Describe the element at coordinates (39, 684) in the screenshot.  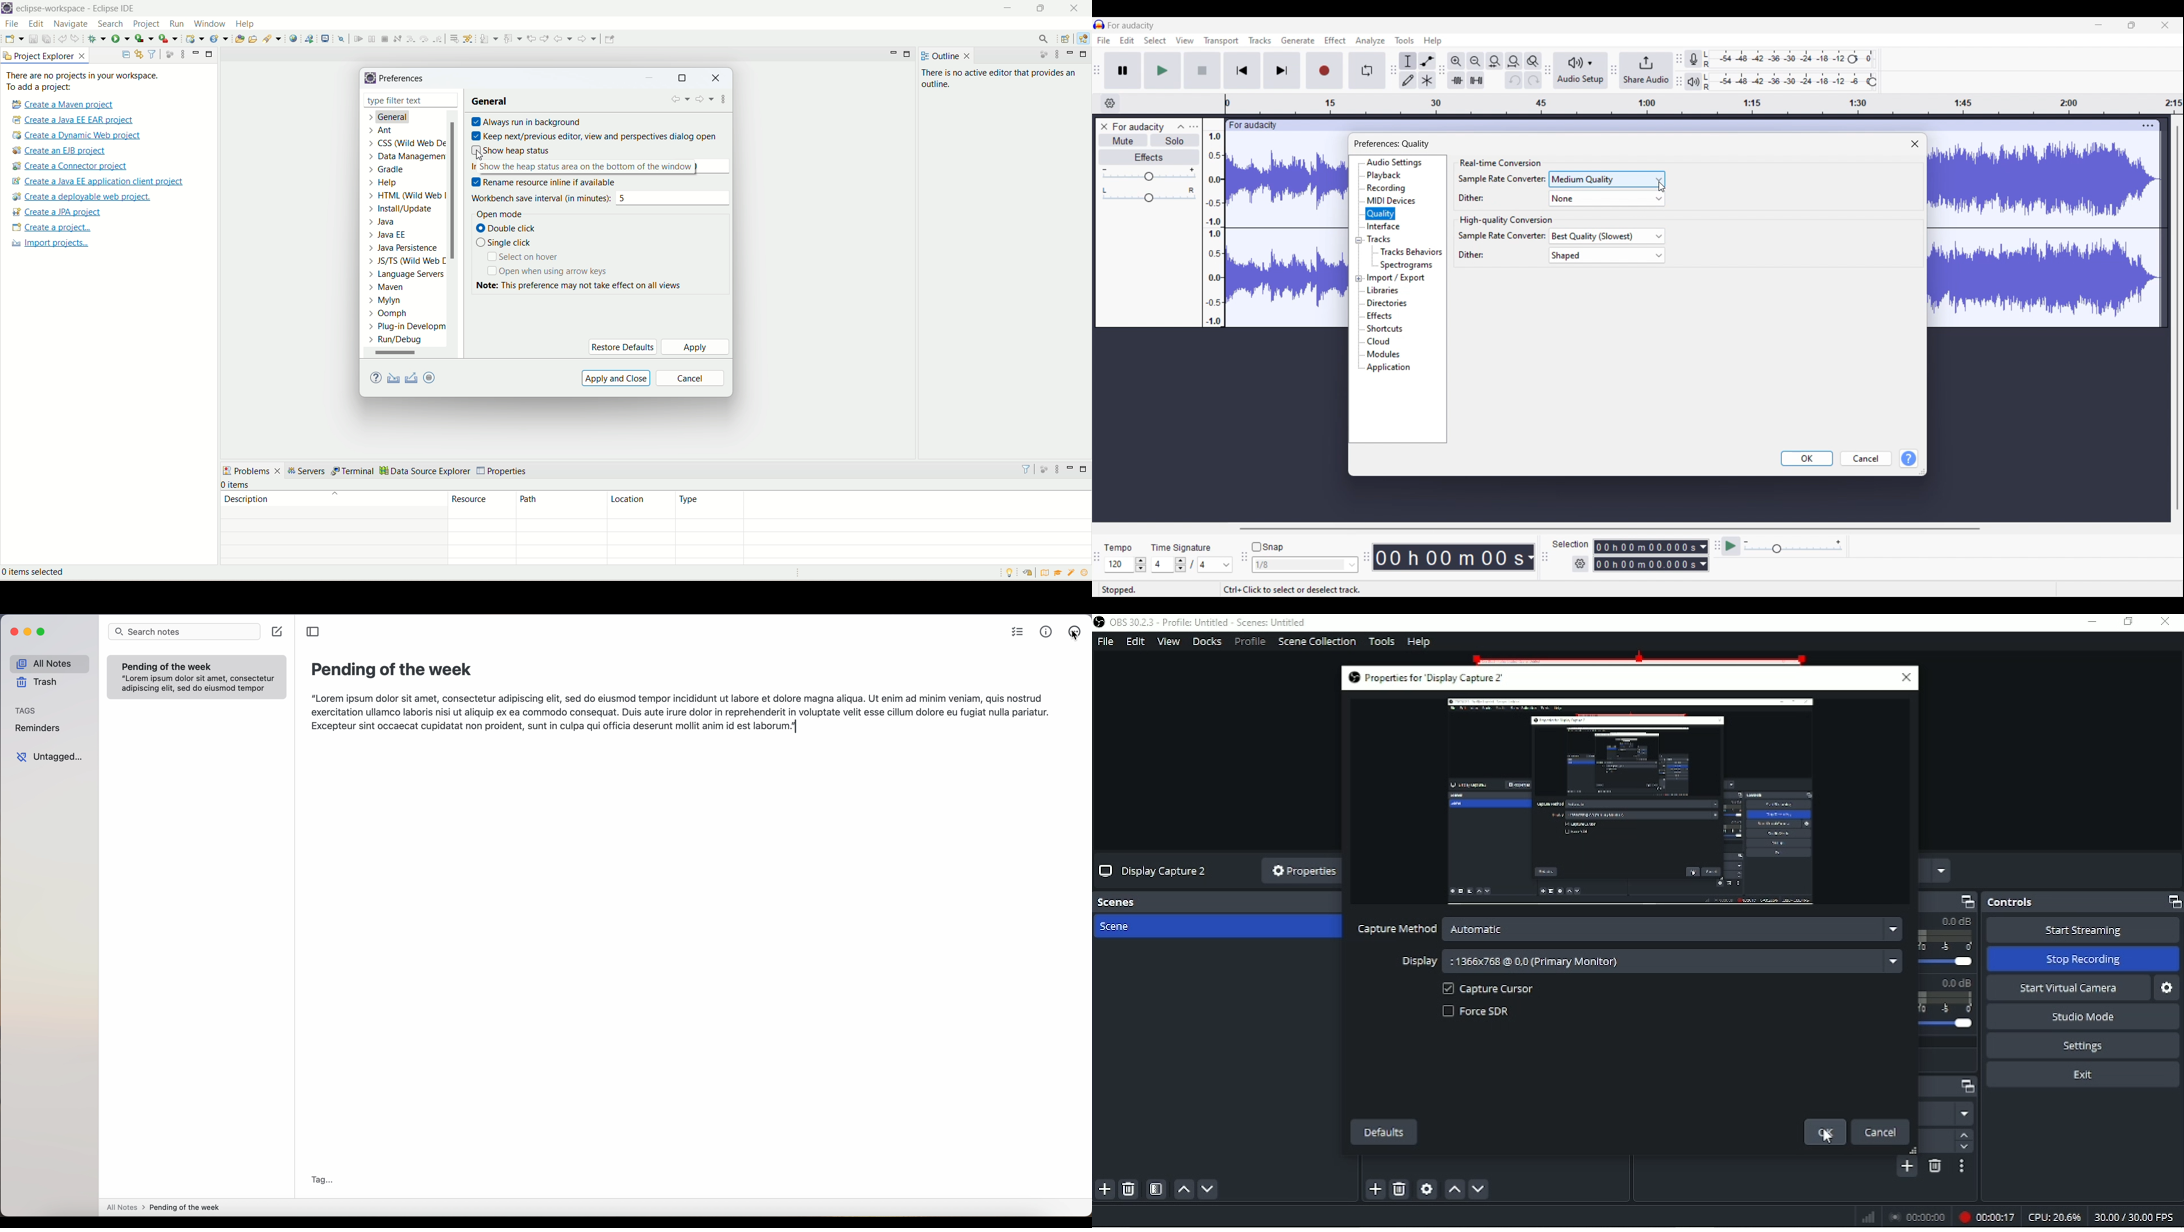
I see `trash` at that location.